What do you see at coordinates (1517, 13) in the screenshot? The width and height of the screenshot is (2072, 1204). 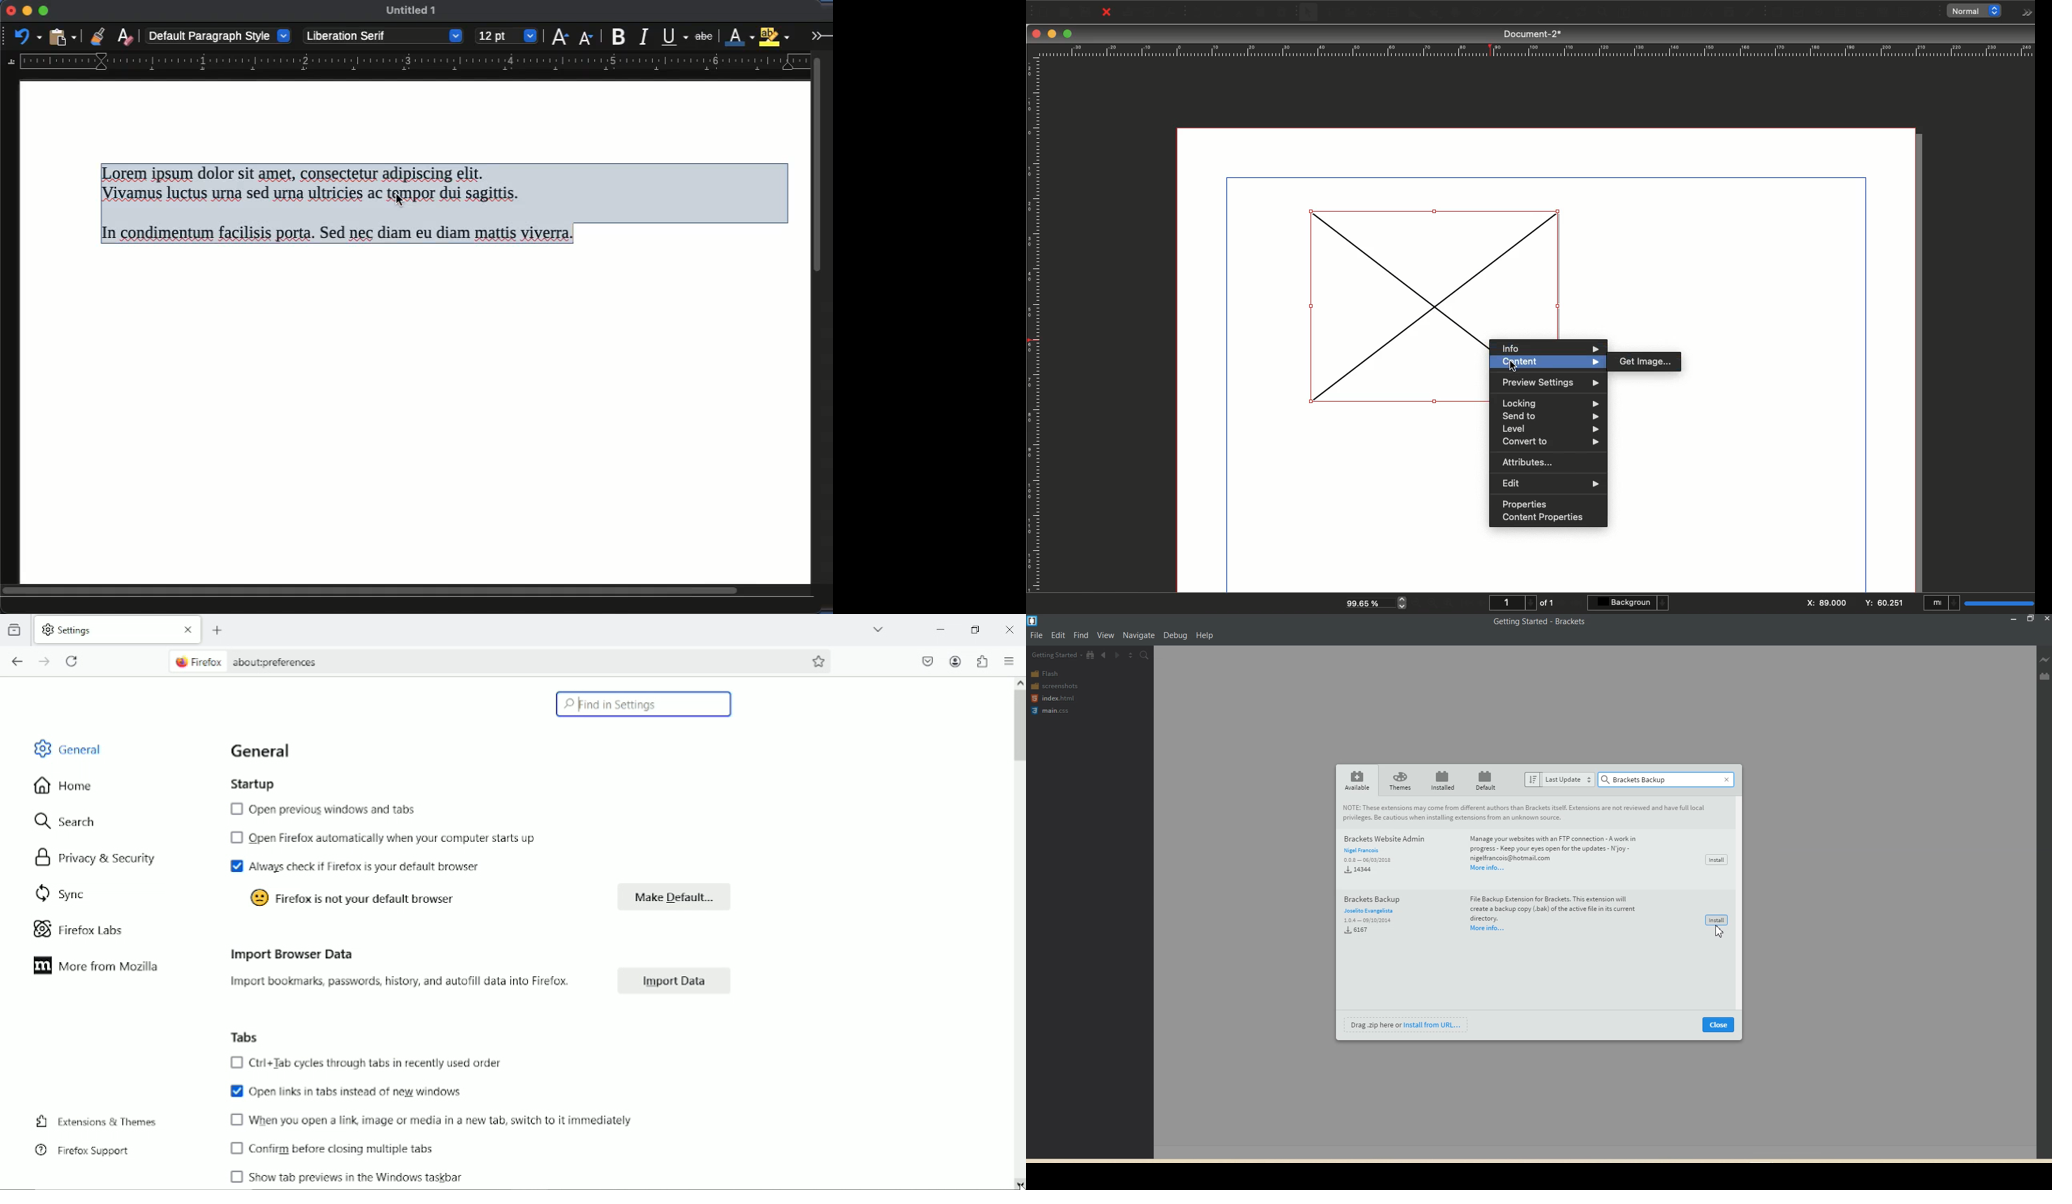 I see `Bézier curve` at bounding box center [1517, 13].